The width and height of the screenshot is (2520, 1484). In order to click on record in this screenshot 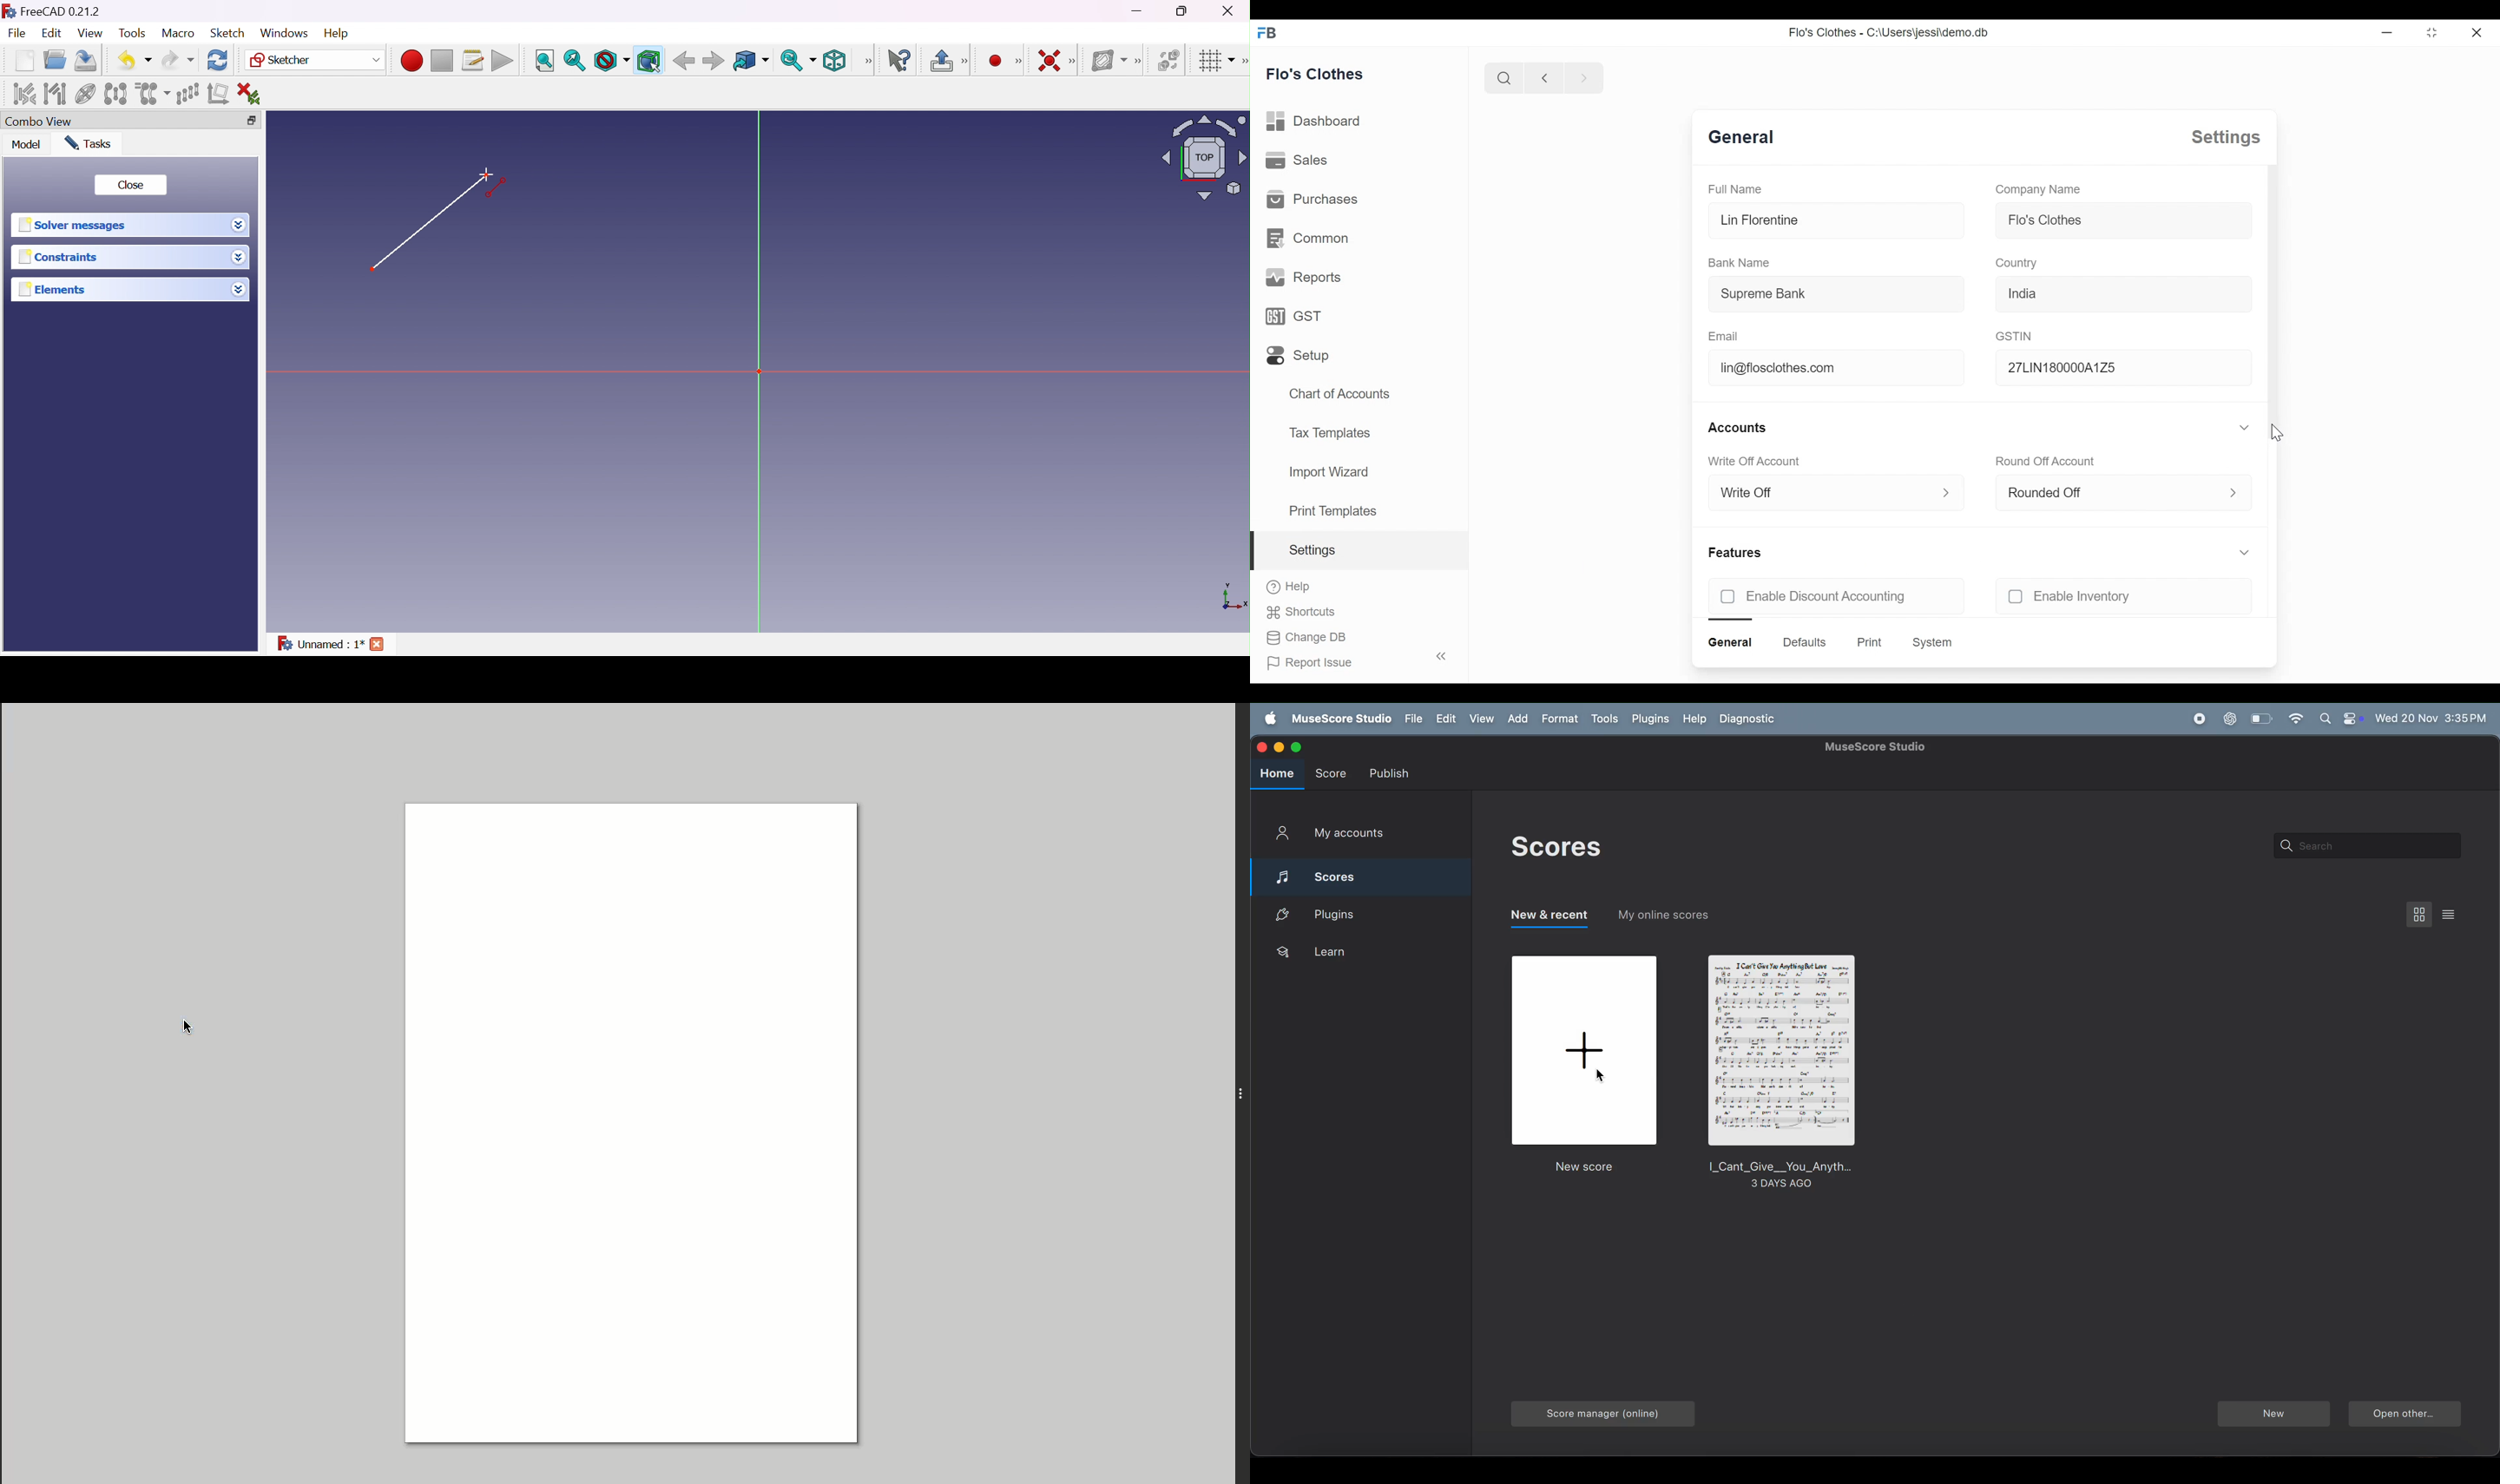, I will do `click(2199, 719)`.